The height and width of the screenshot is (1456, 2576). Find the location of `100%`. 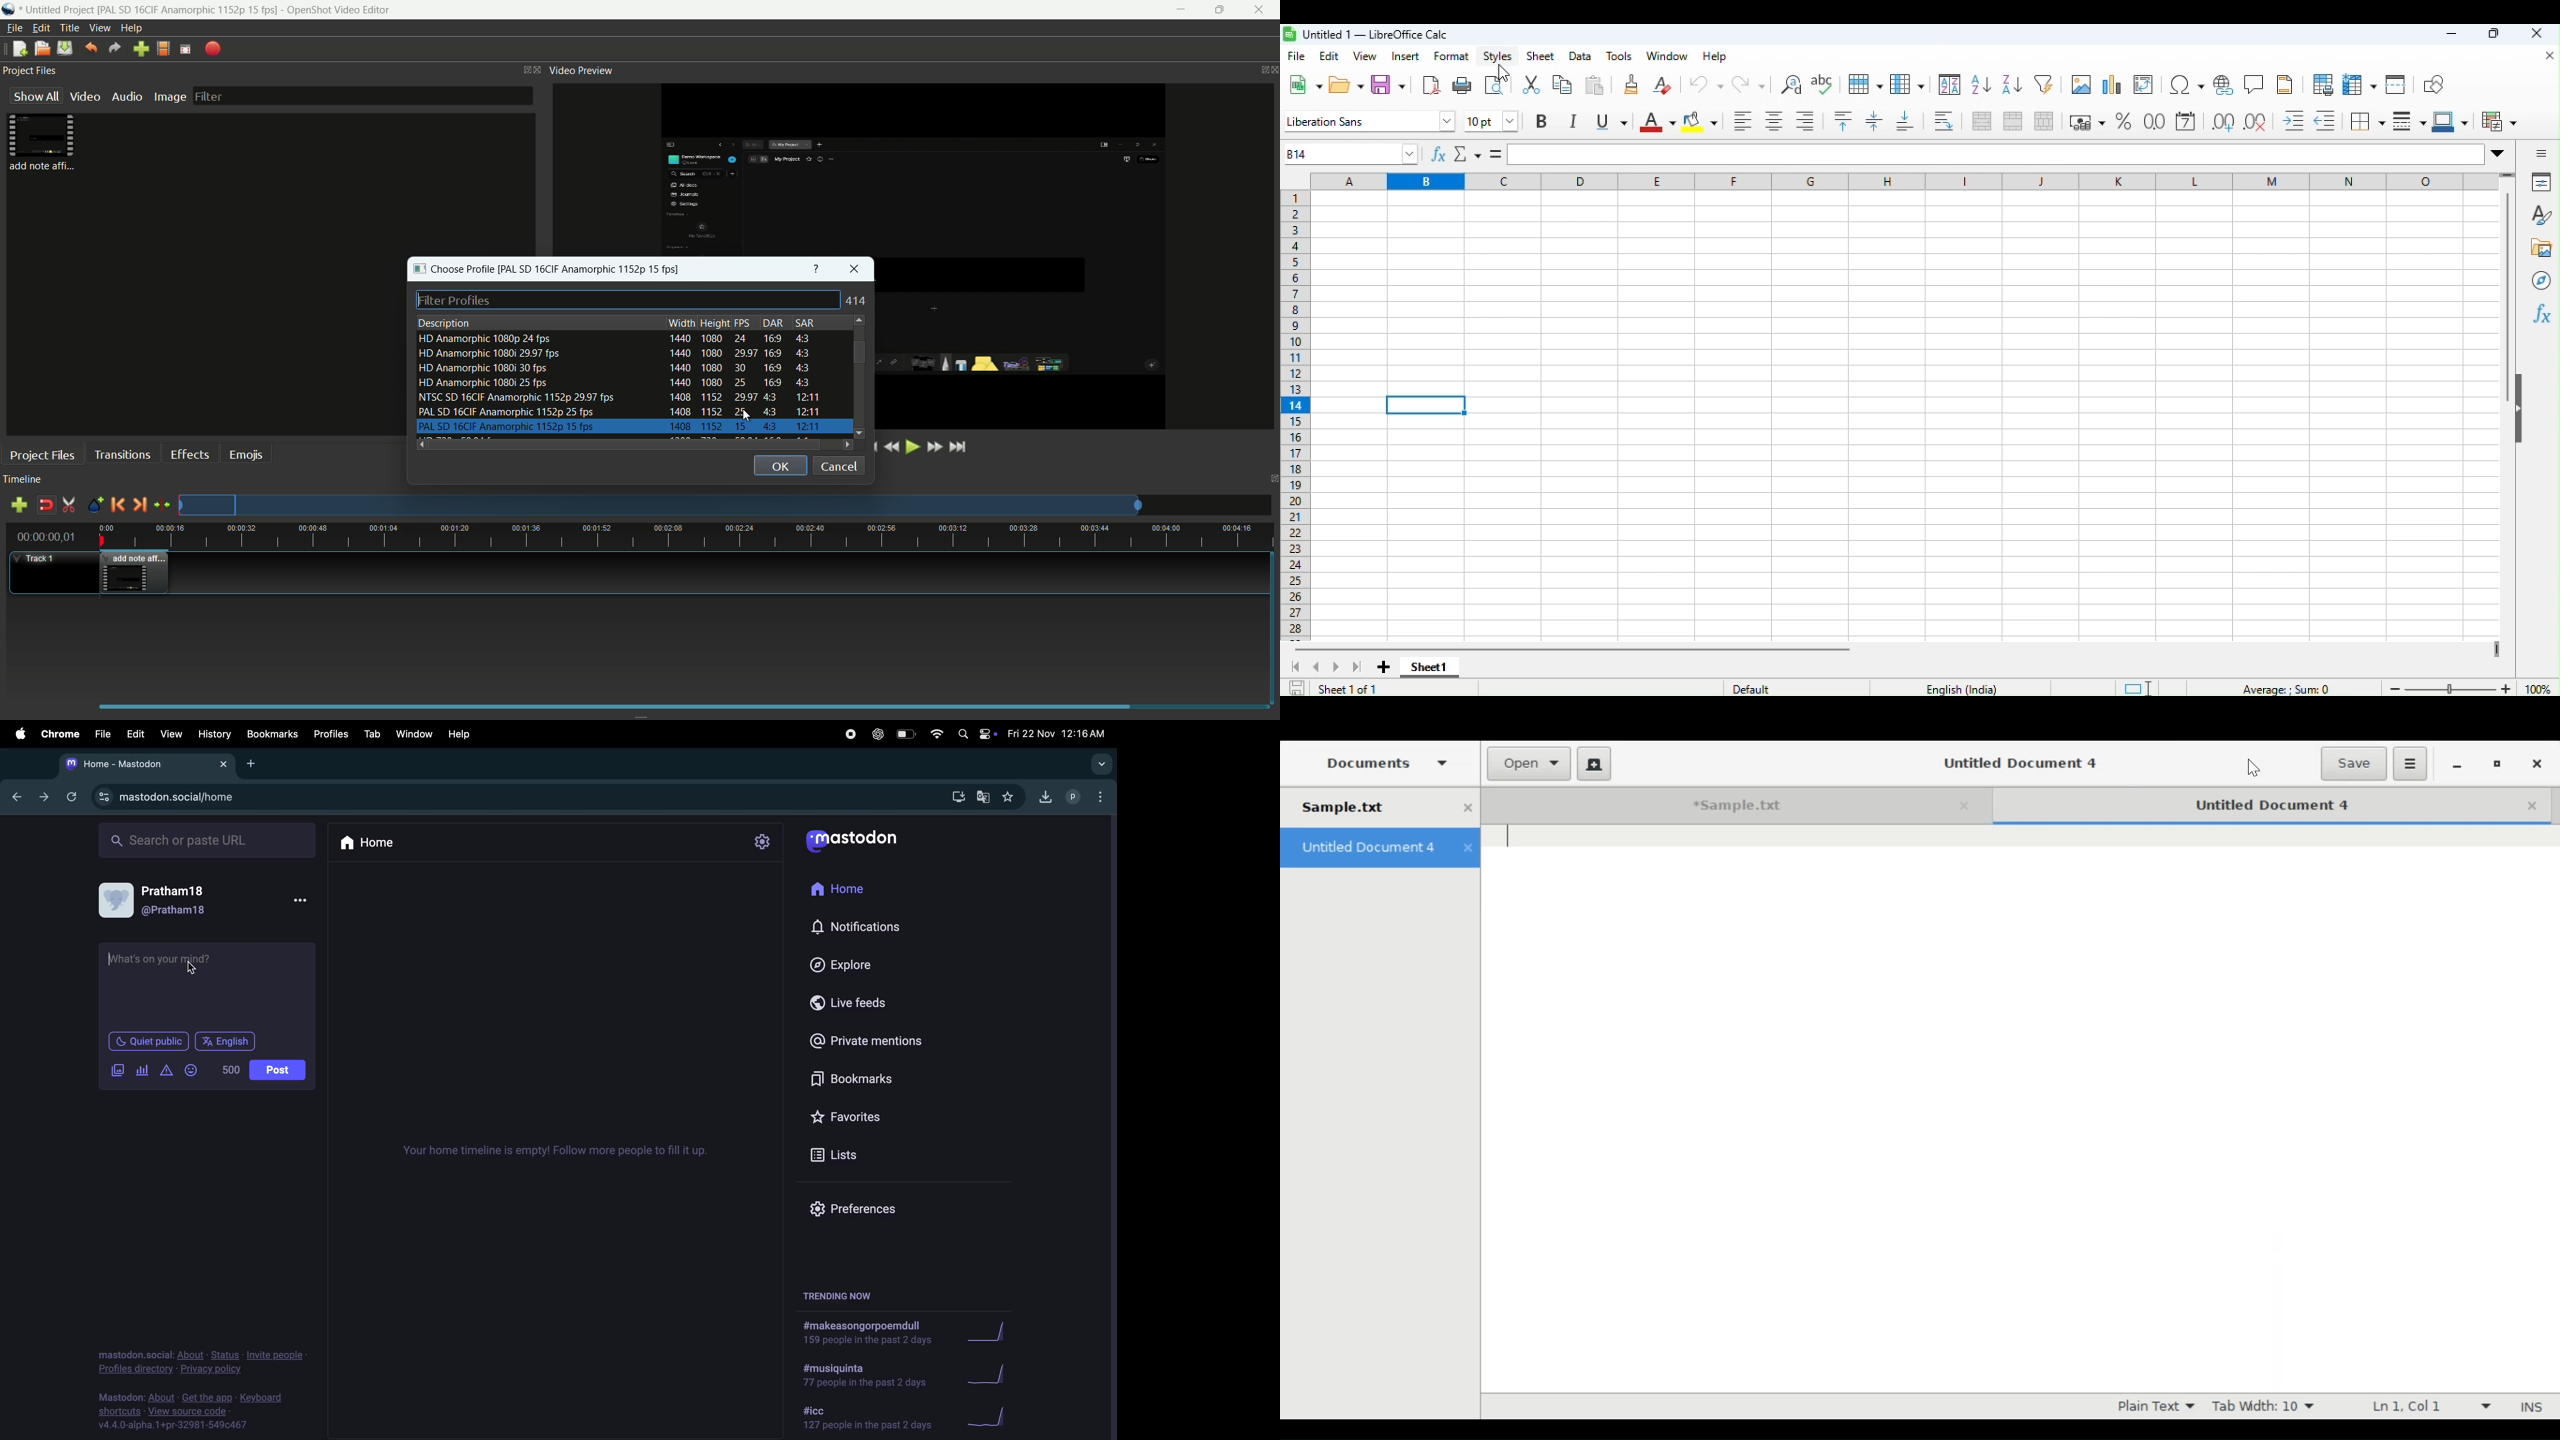

100% is located at coordinates (2541, 688).